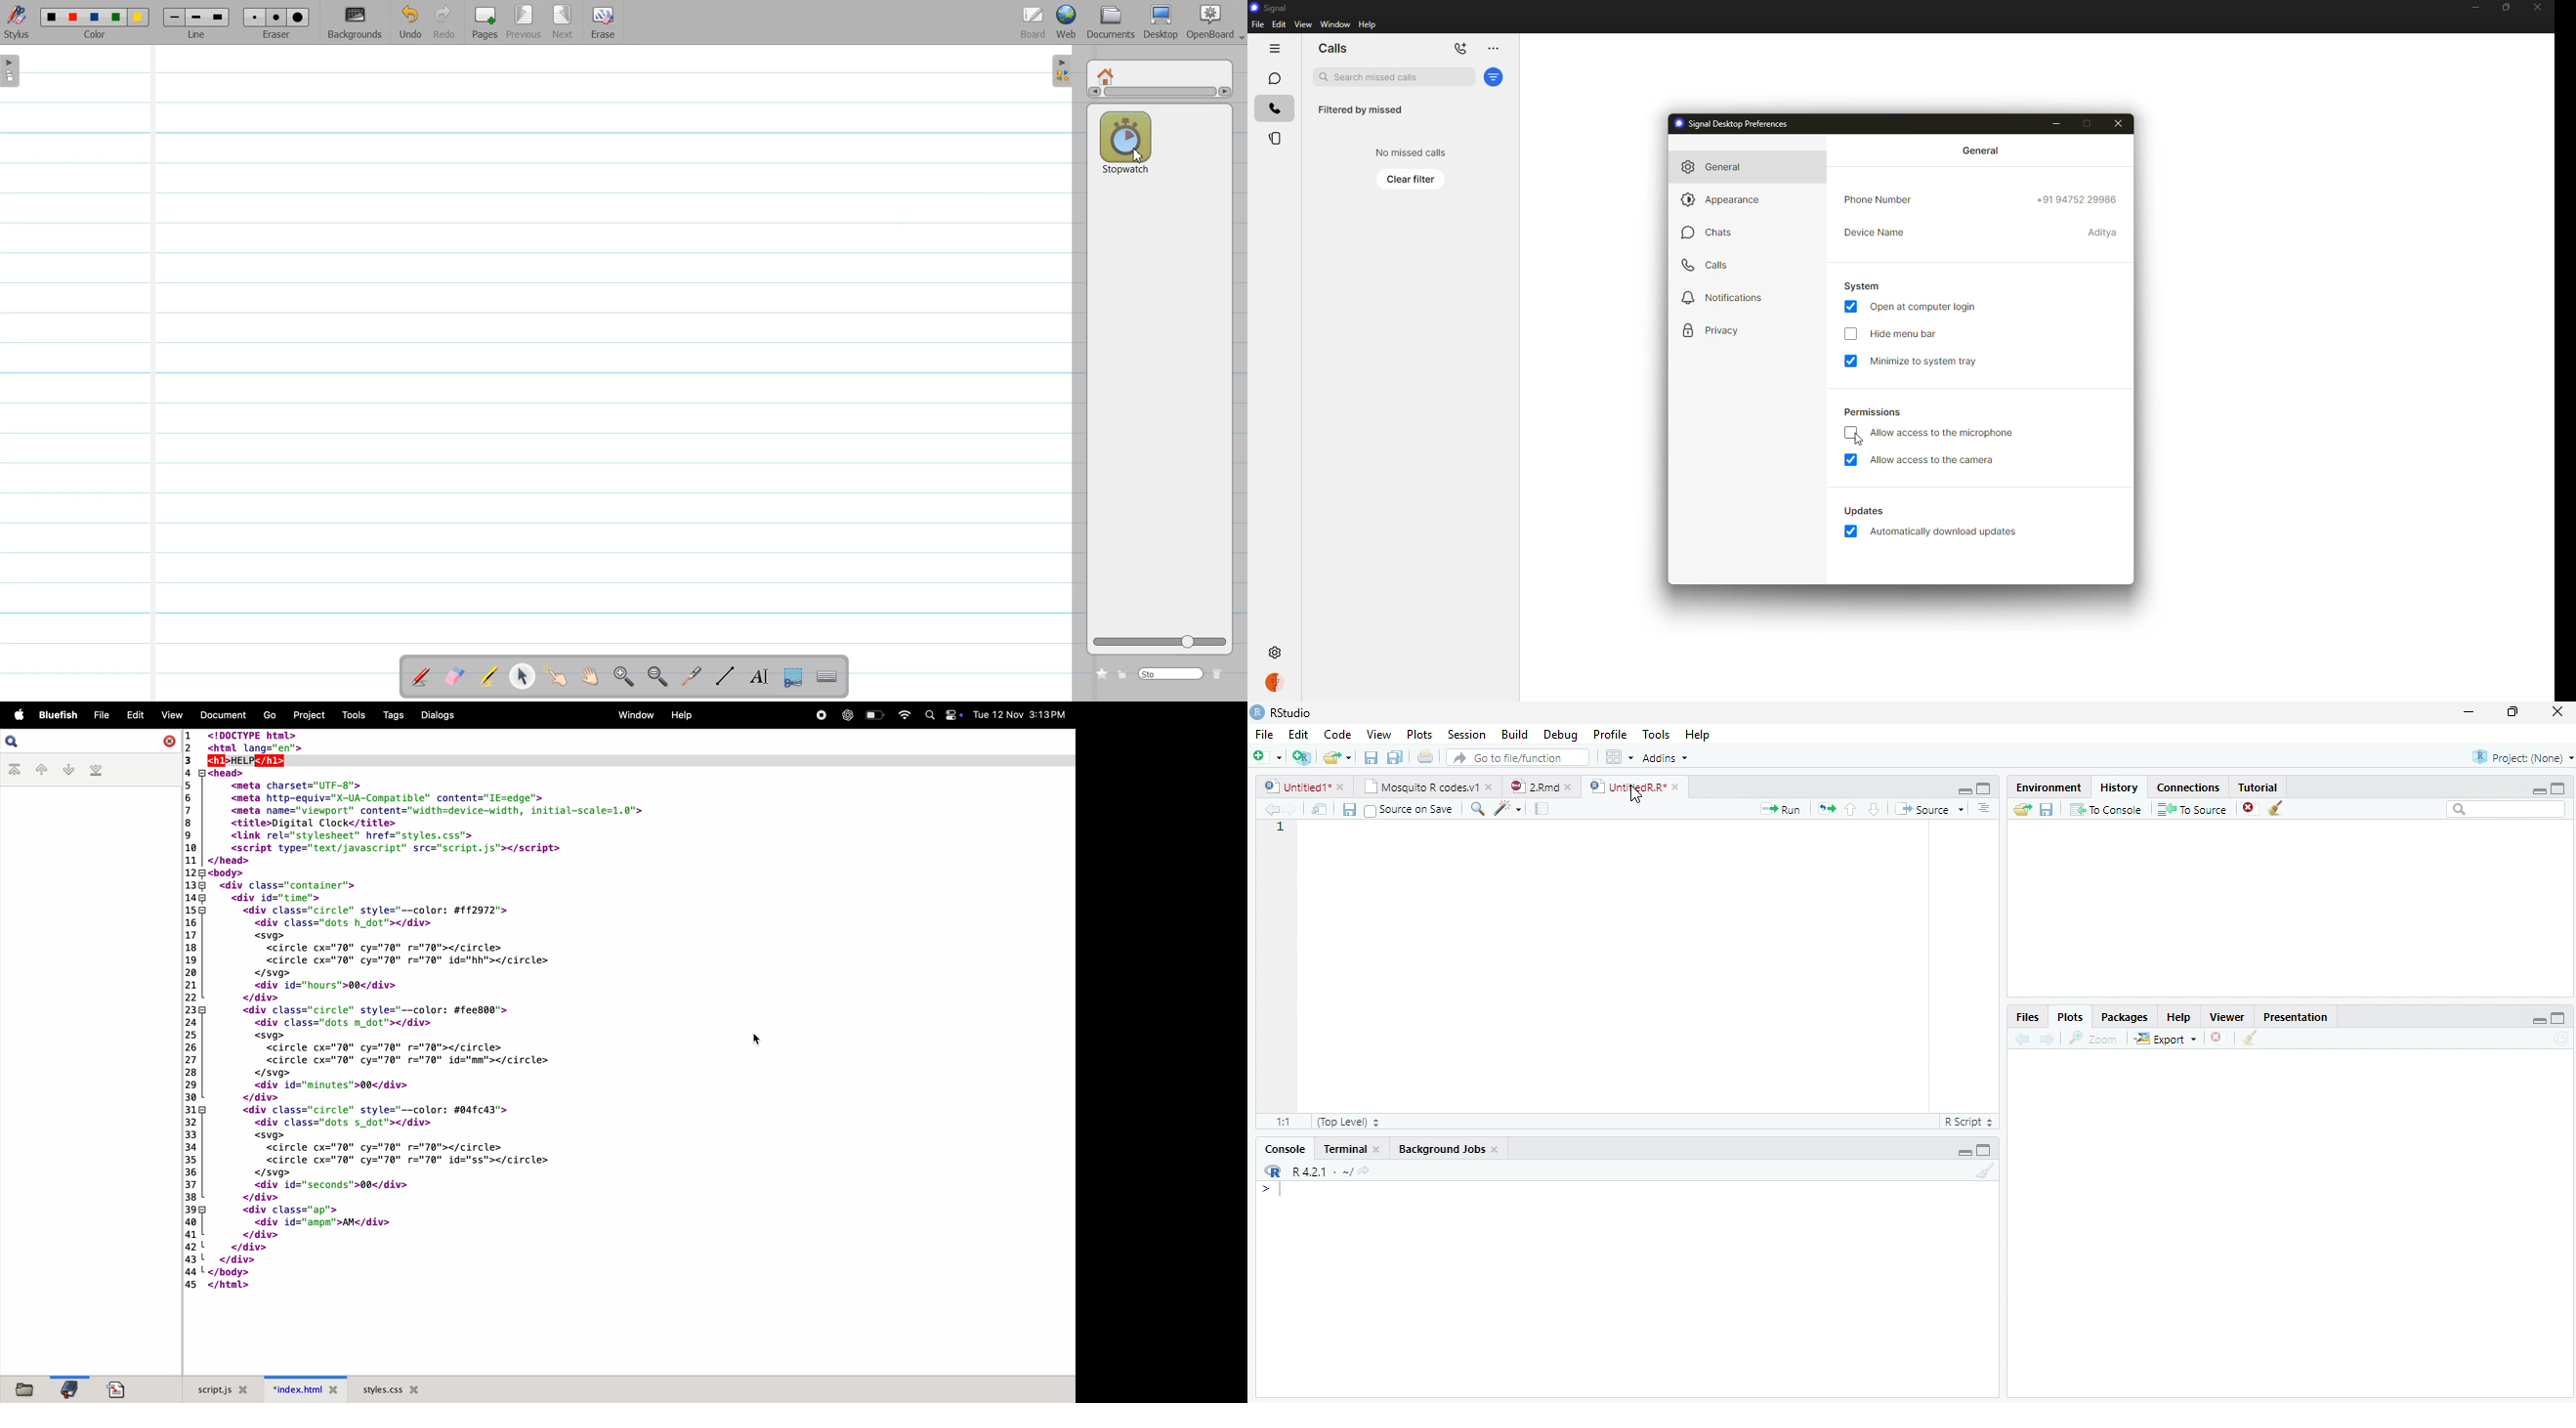  I want to click on apple menu, so click(17, 716).